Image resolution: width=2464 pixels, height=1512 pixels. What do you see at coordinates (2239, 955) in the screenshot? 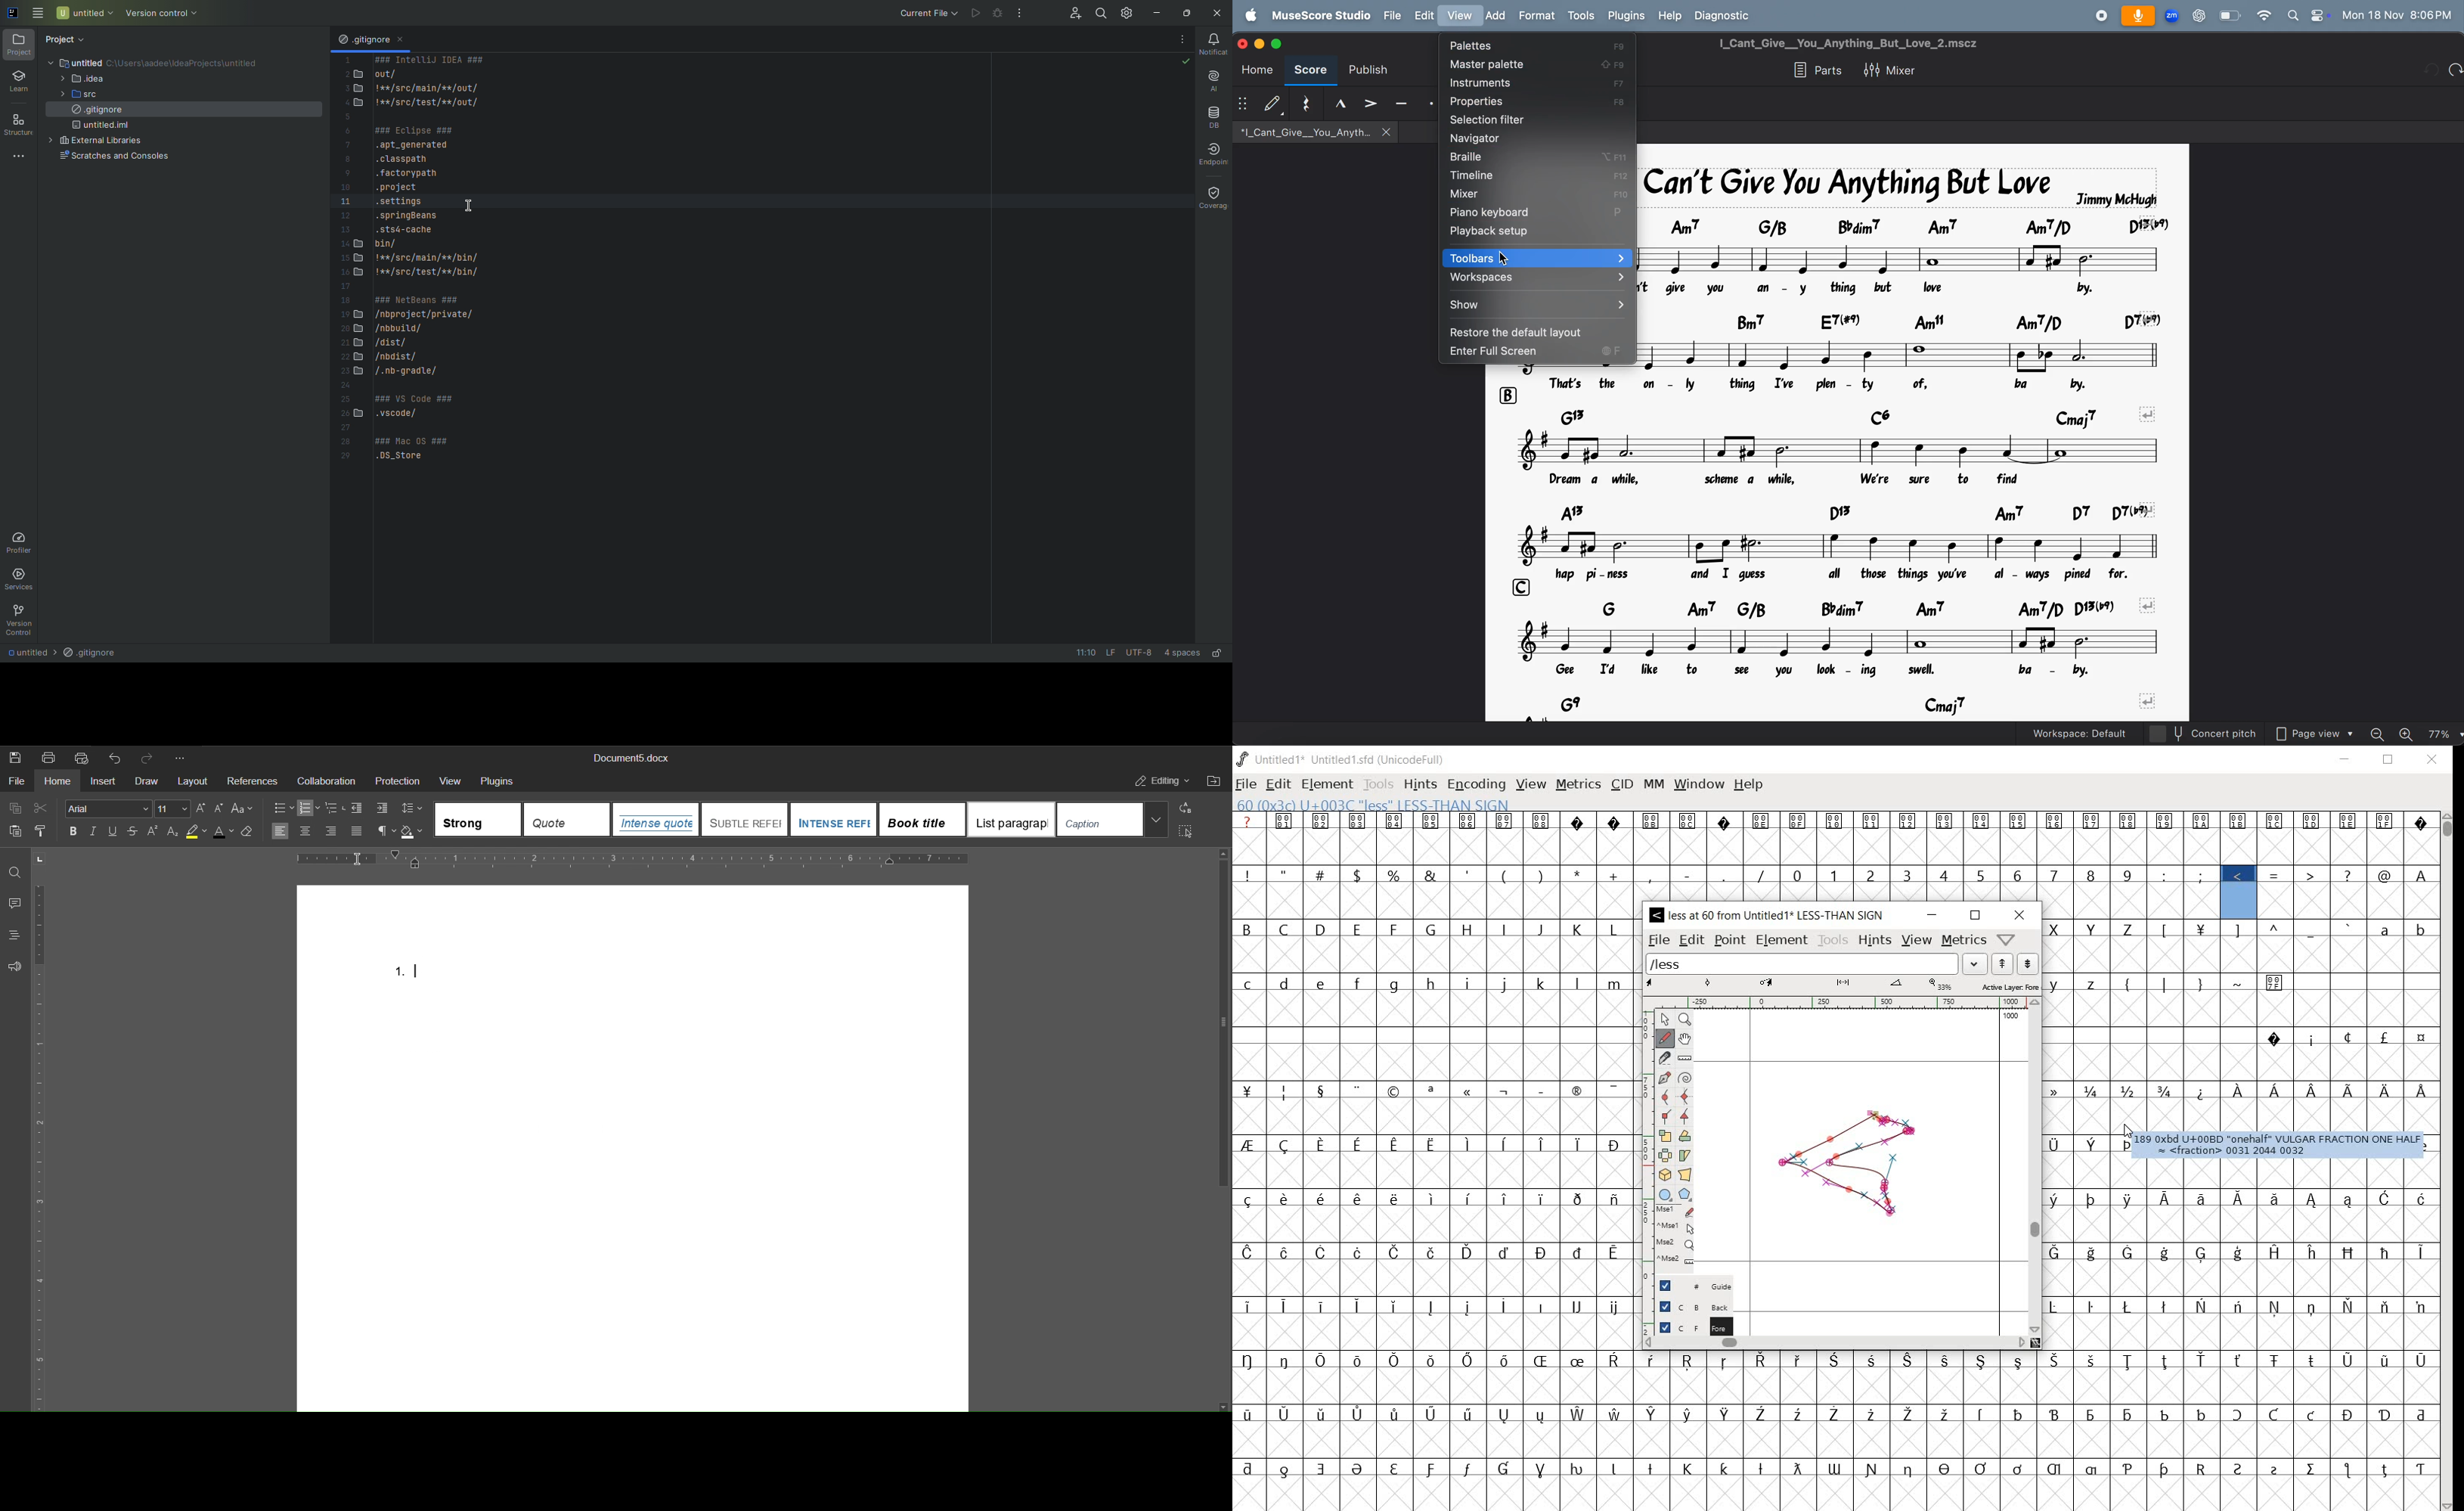
I see `empty cells` at bounding box center [2239, 955].